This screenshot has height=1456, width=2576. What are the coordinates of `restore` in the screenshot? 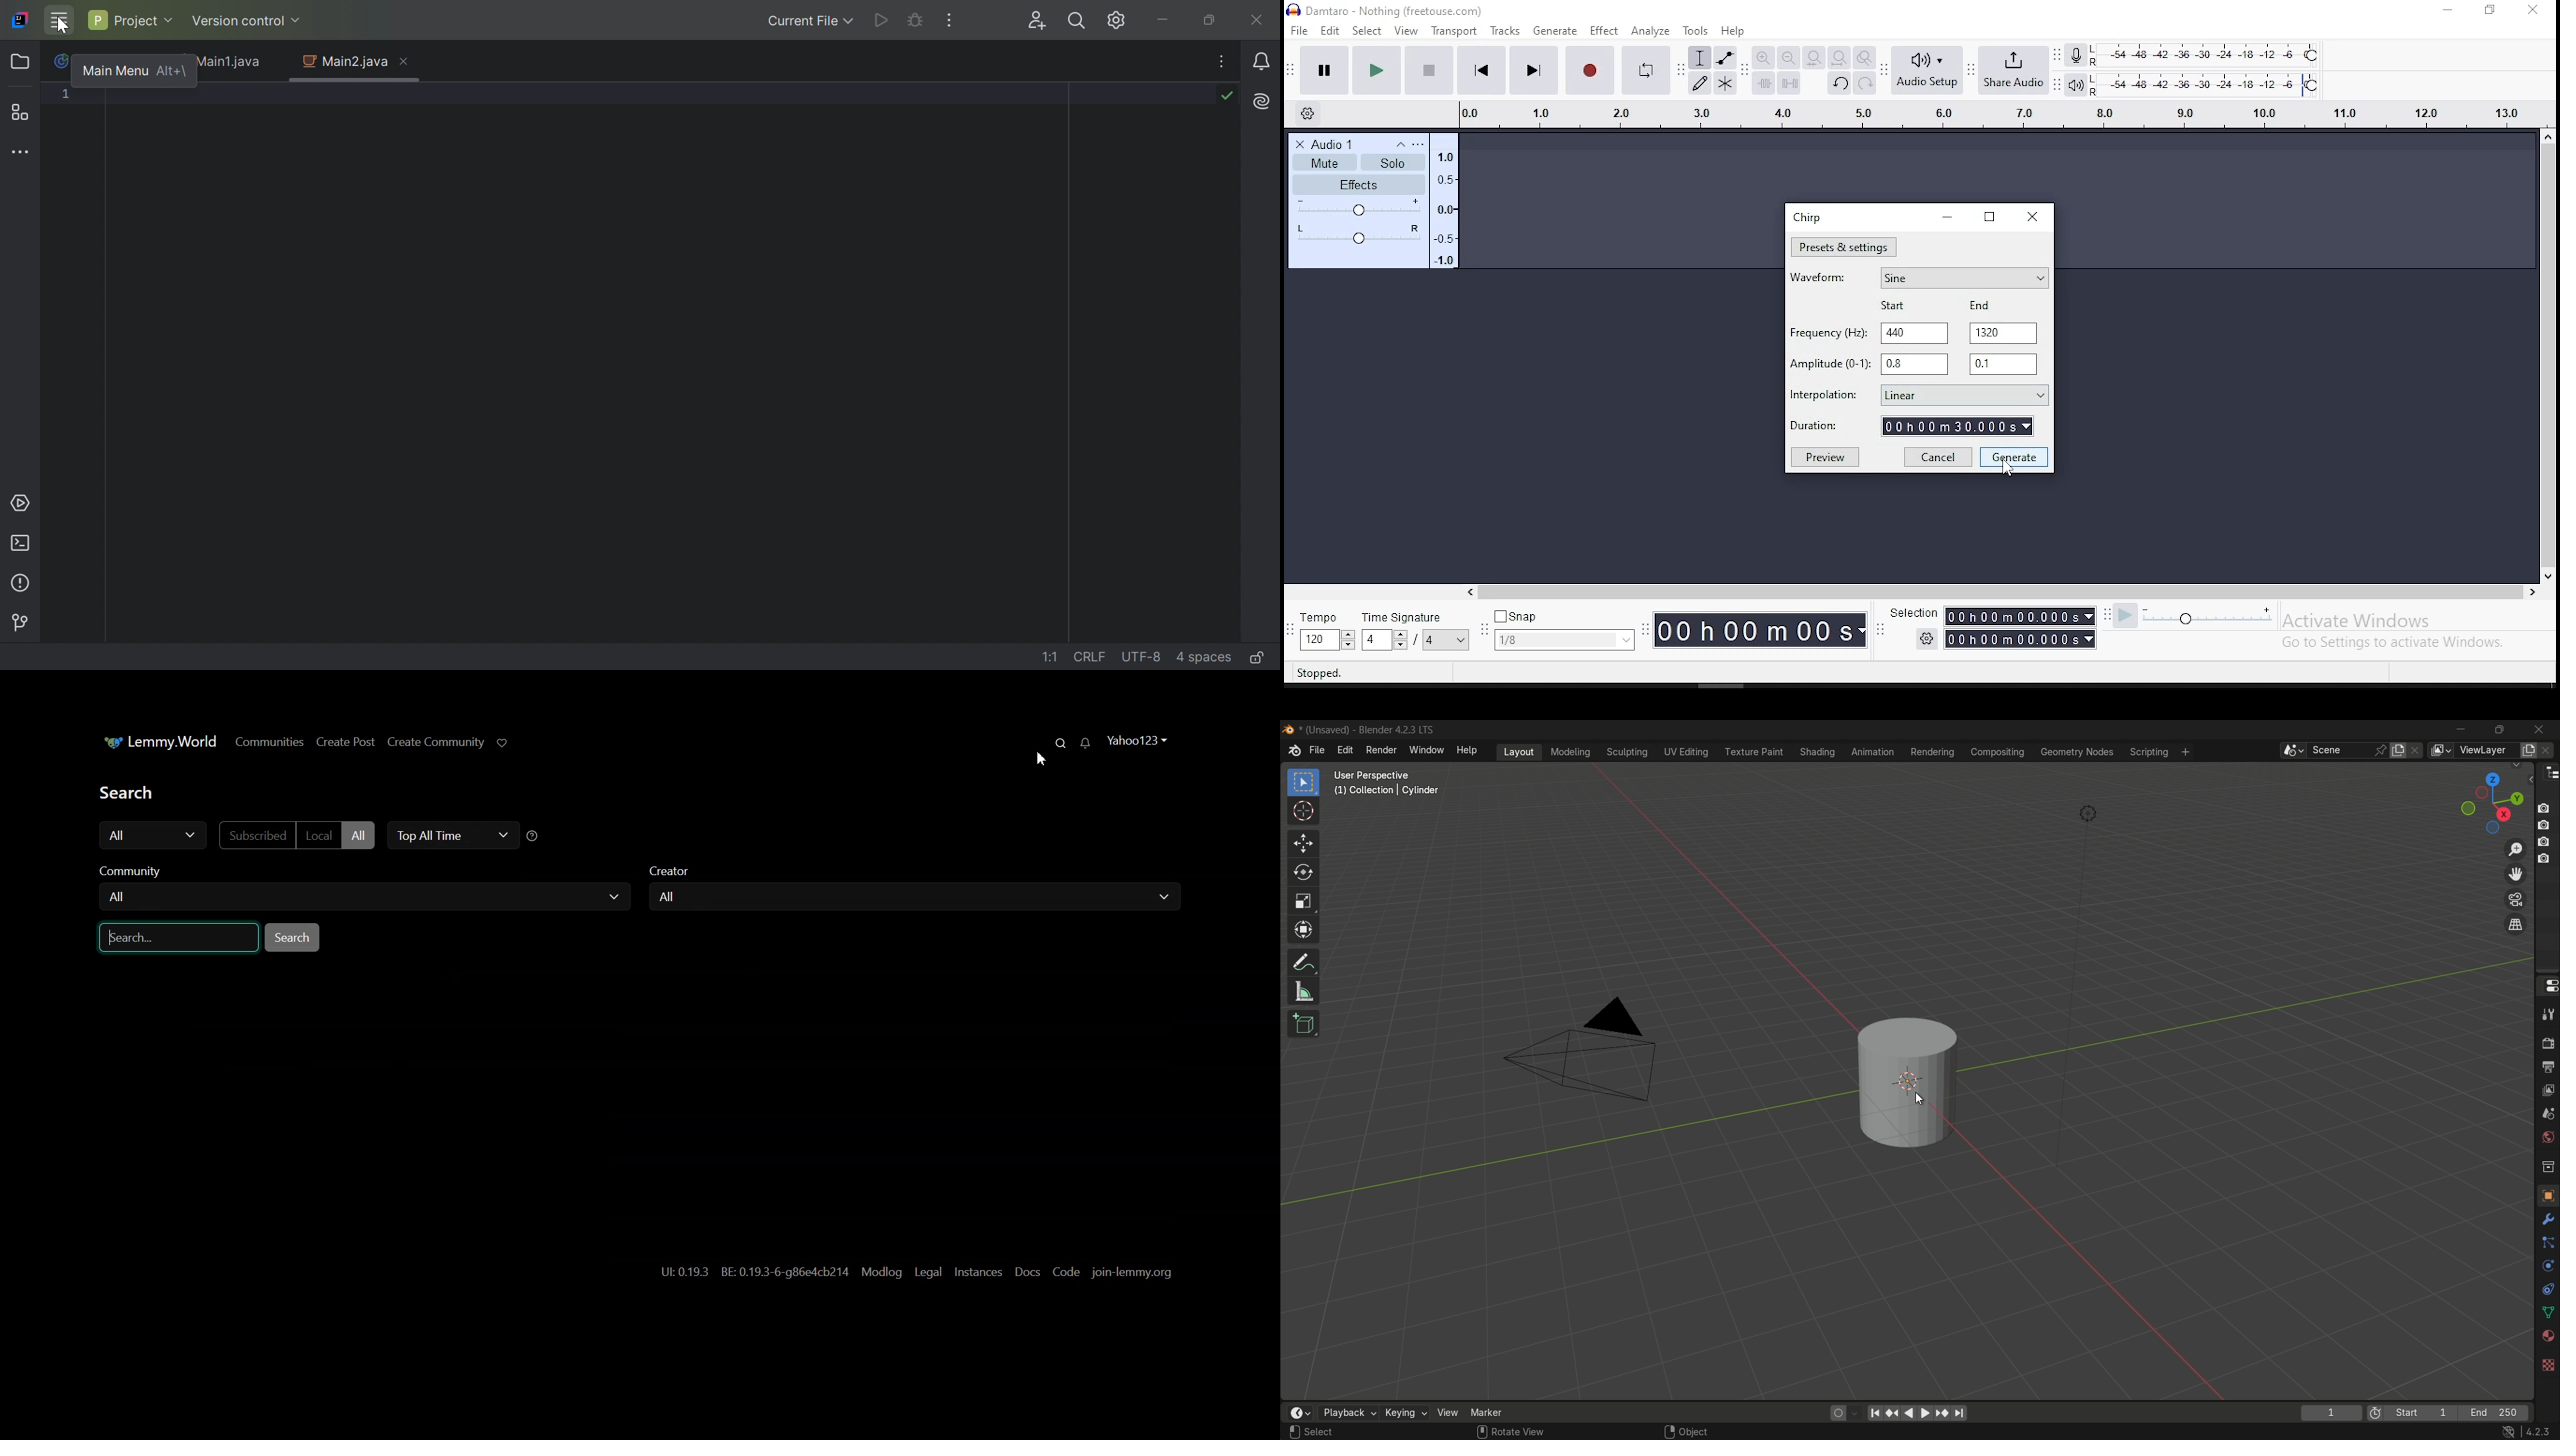 It's located at (2492, 10).